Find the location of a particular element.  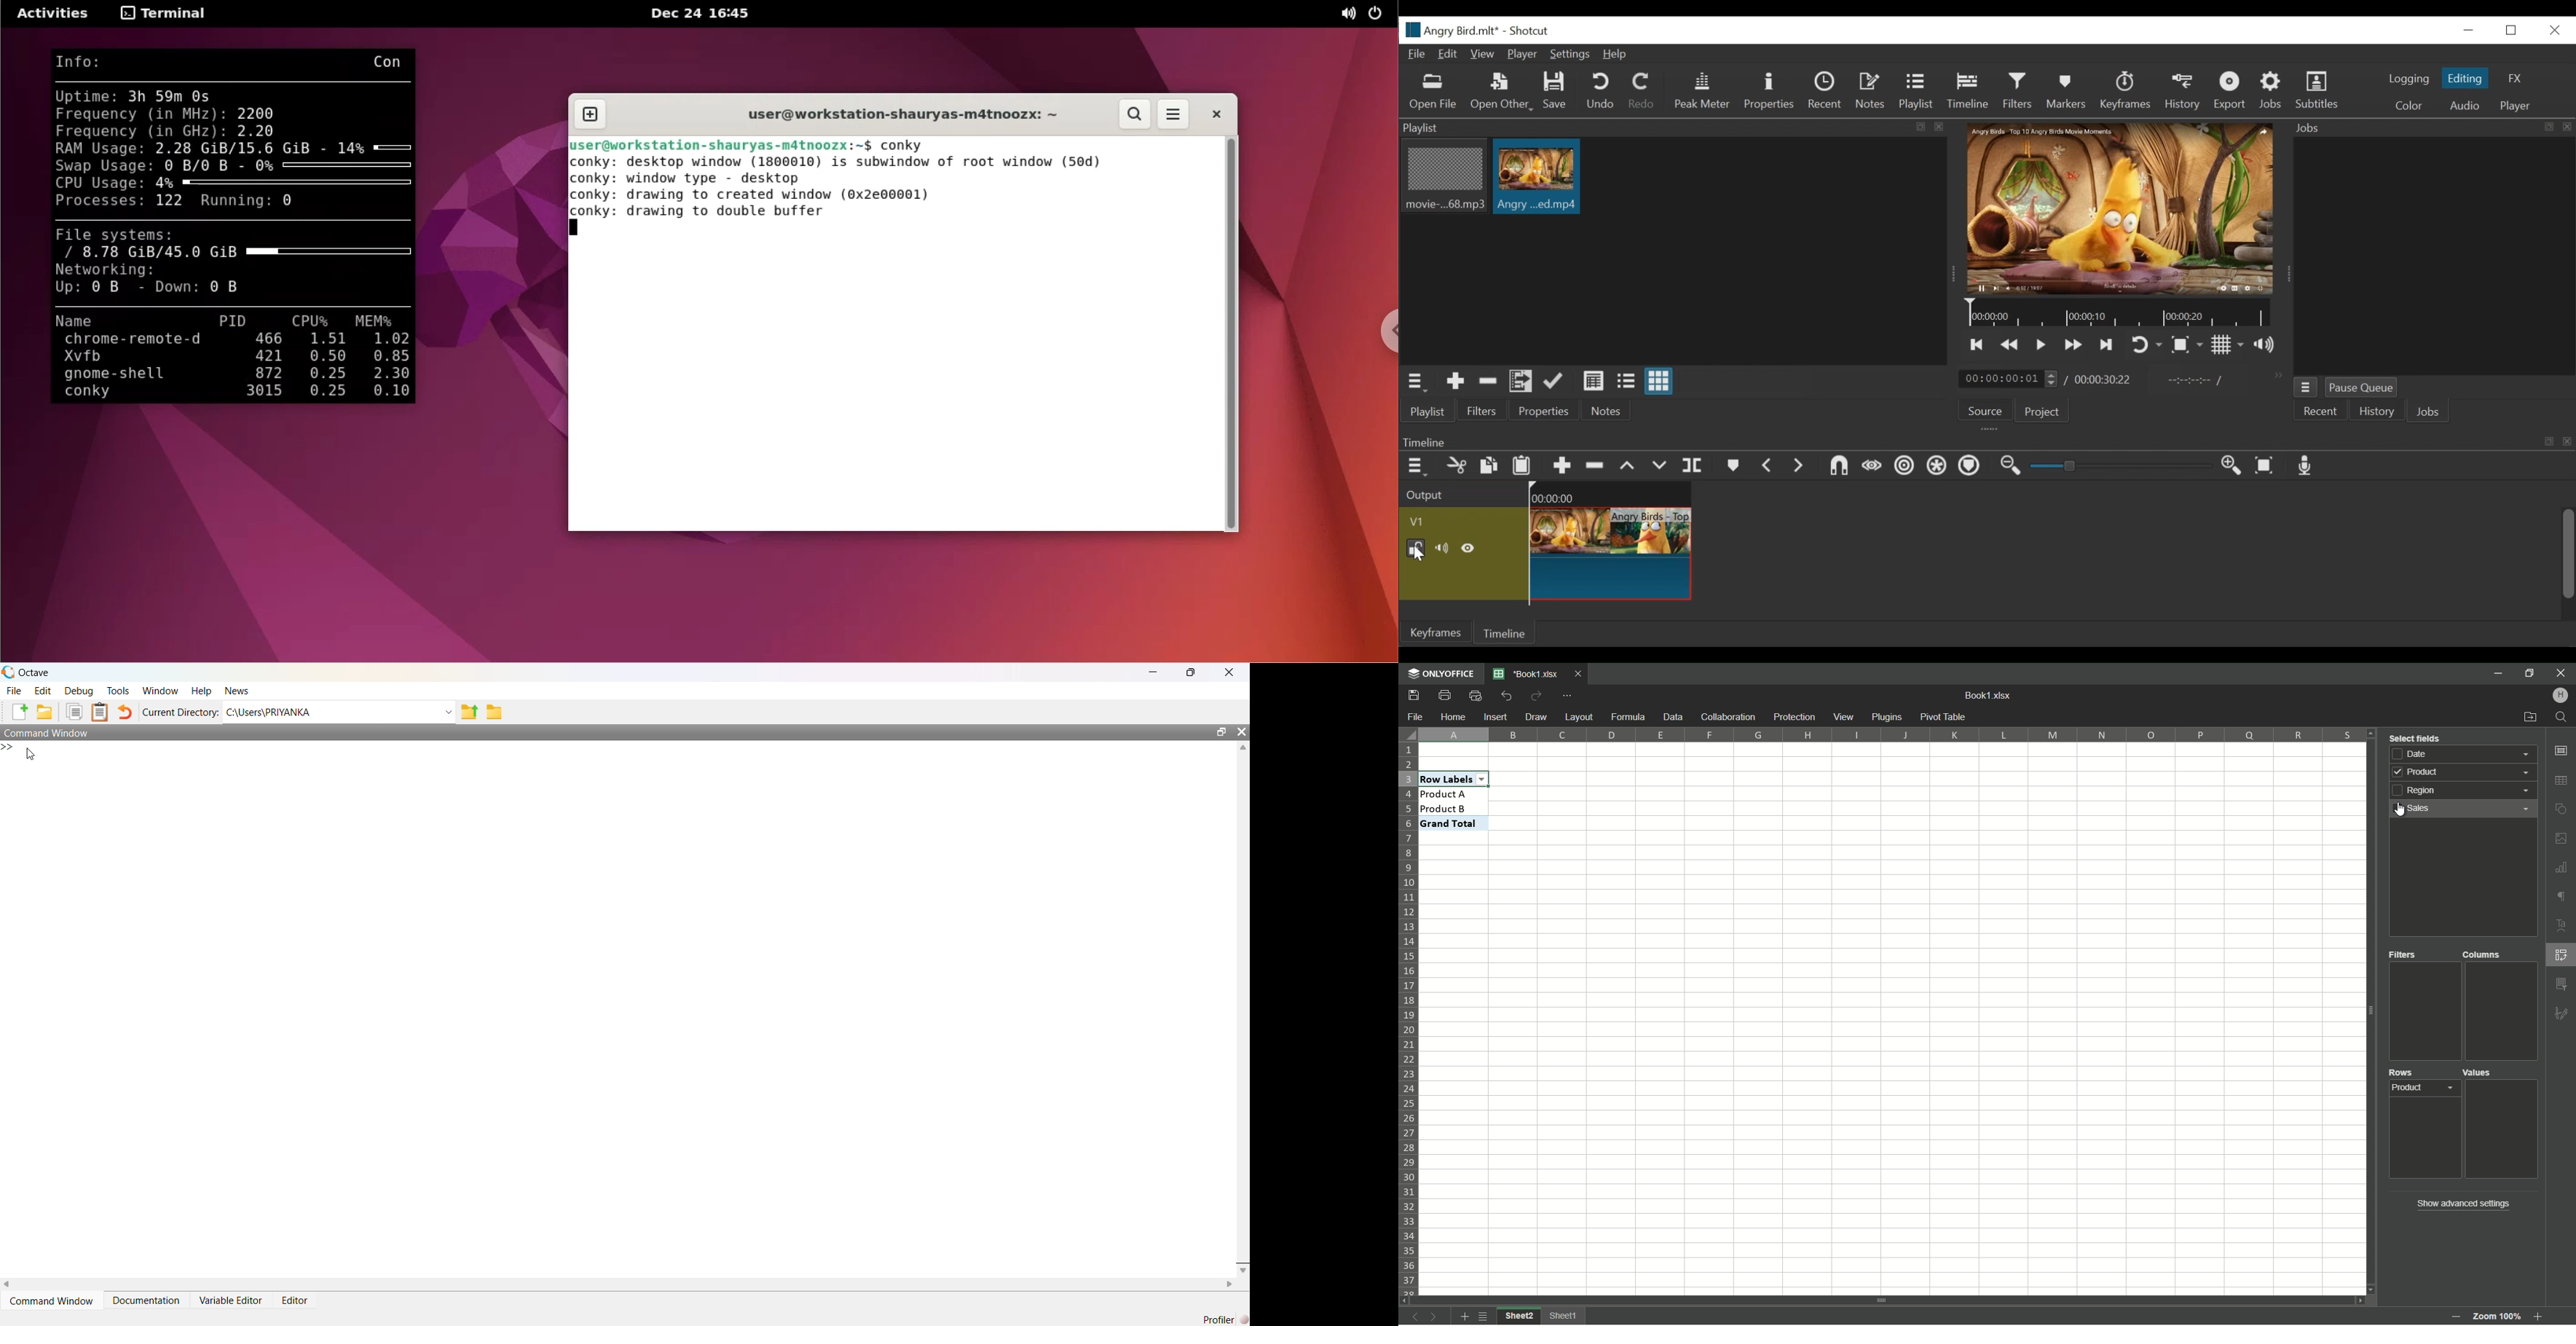

Redo is located at coordinates (1537, 695).